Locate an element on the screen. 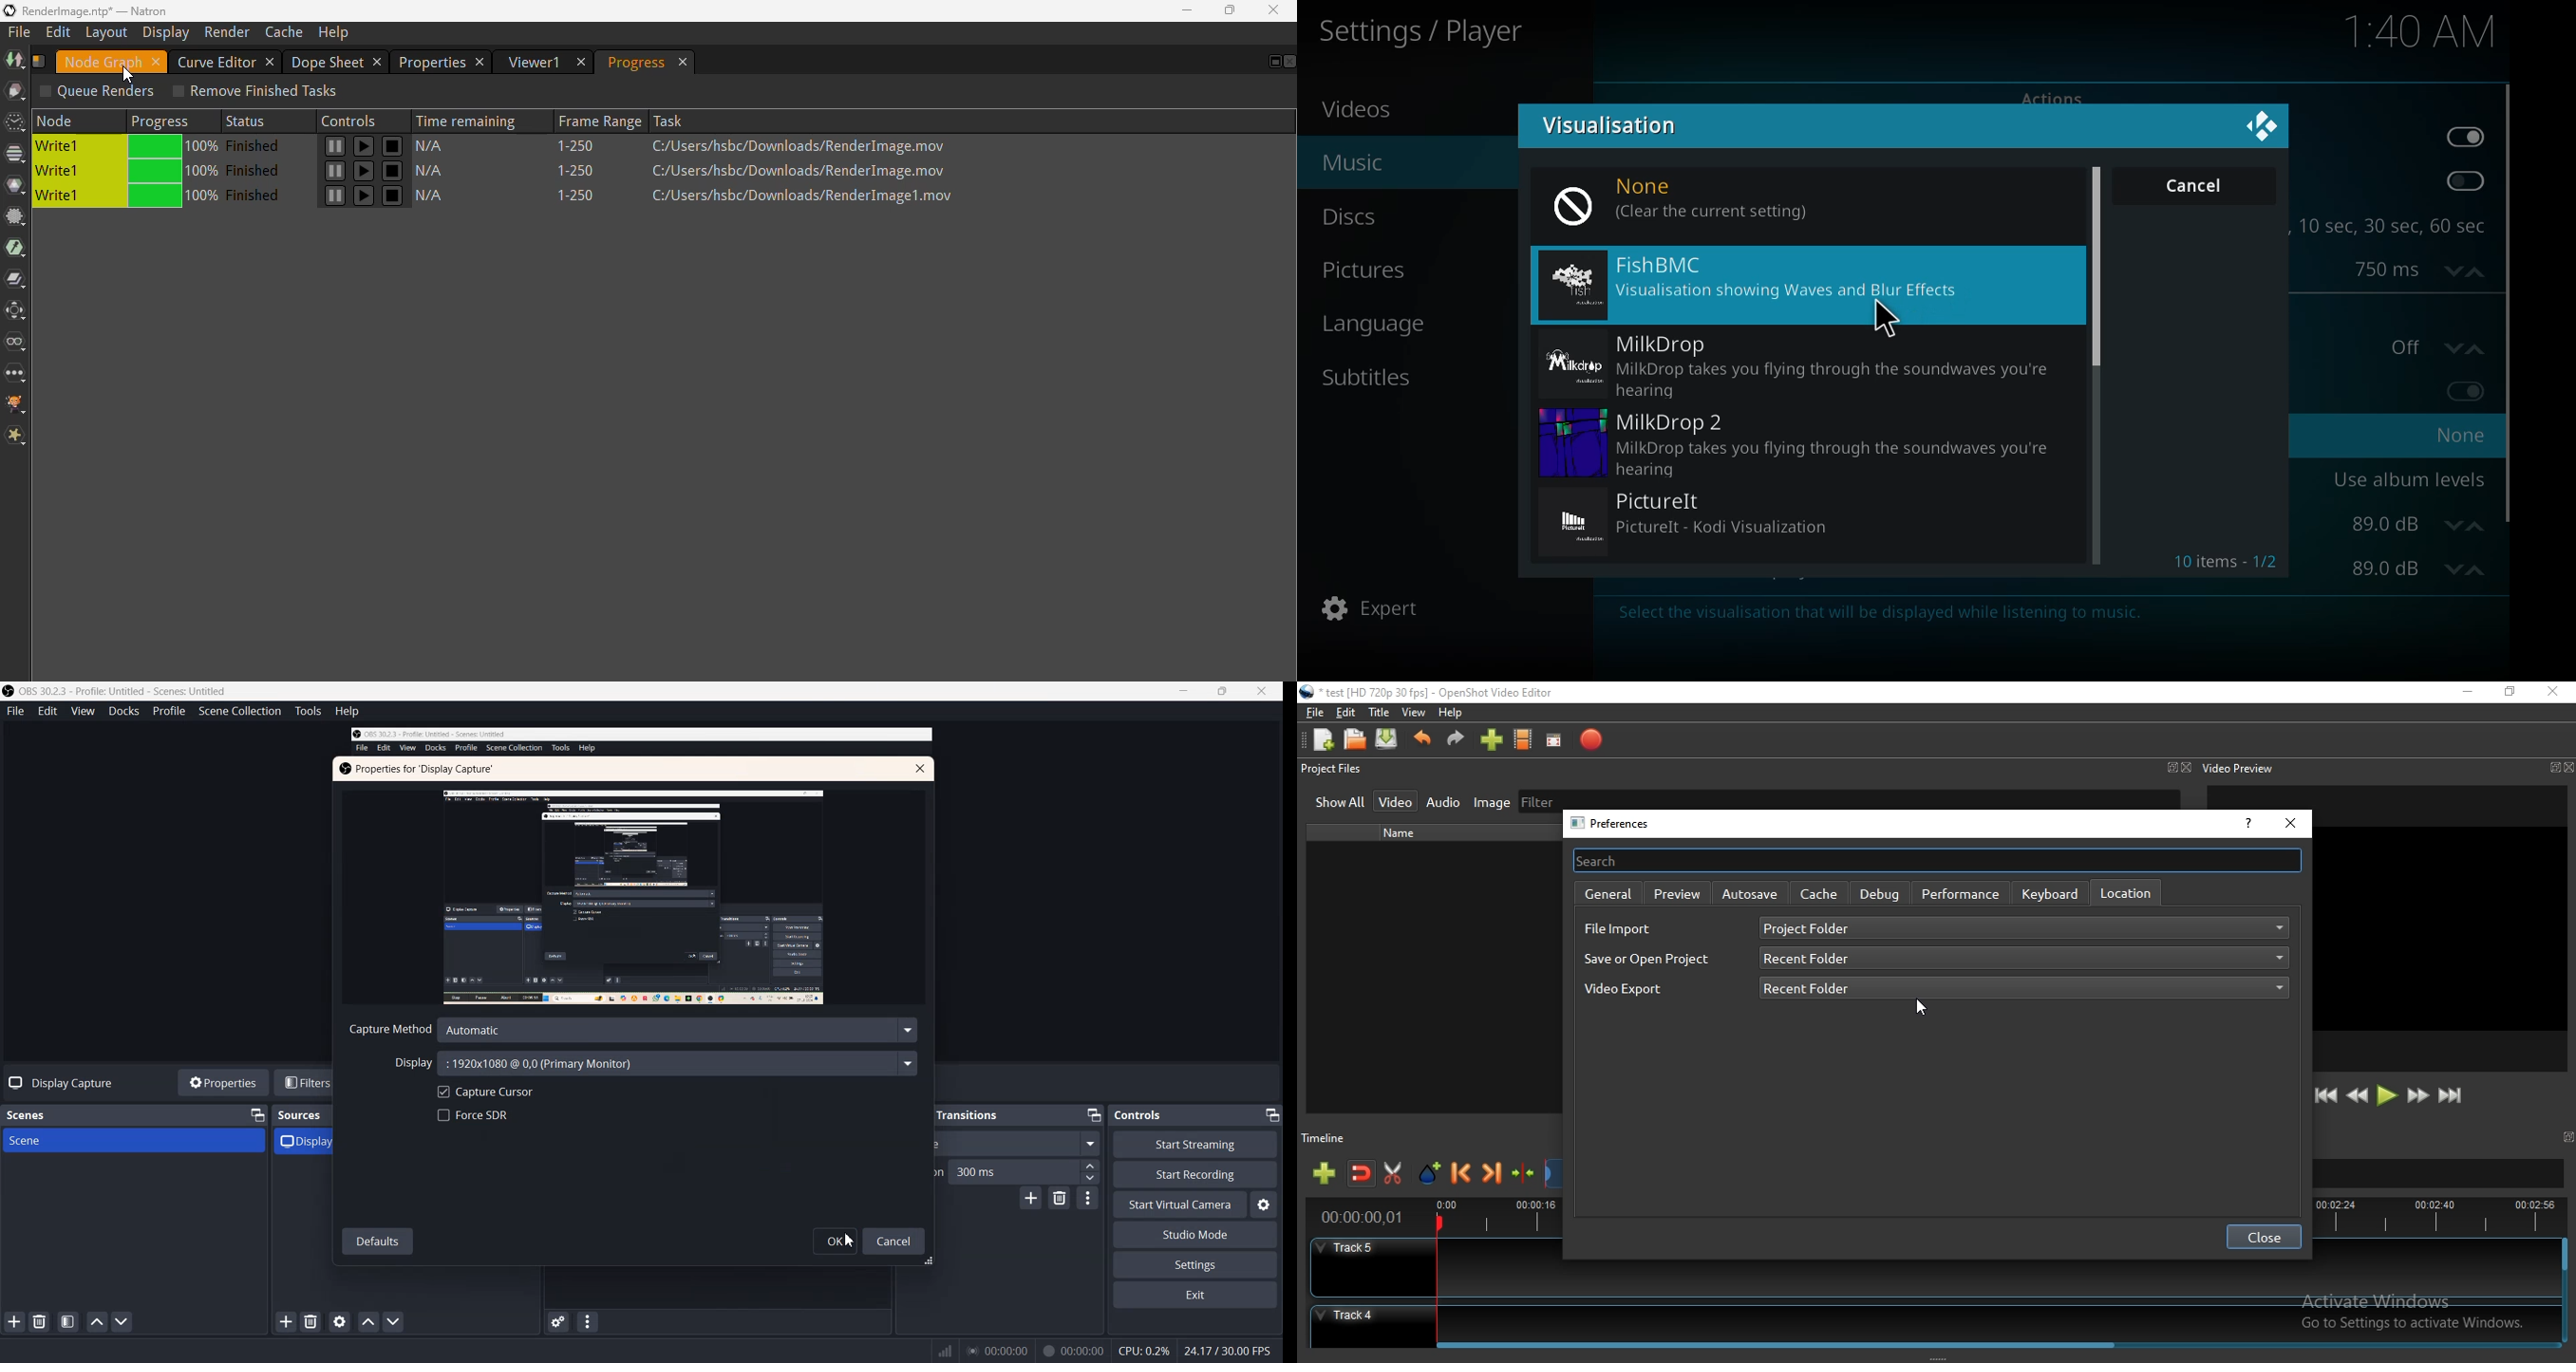 The image size is (2576, 1372). Scene Collection is located at coordinates (239, 711).